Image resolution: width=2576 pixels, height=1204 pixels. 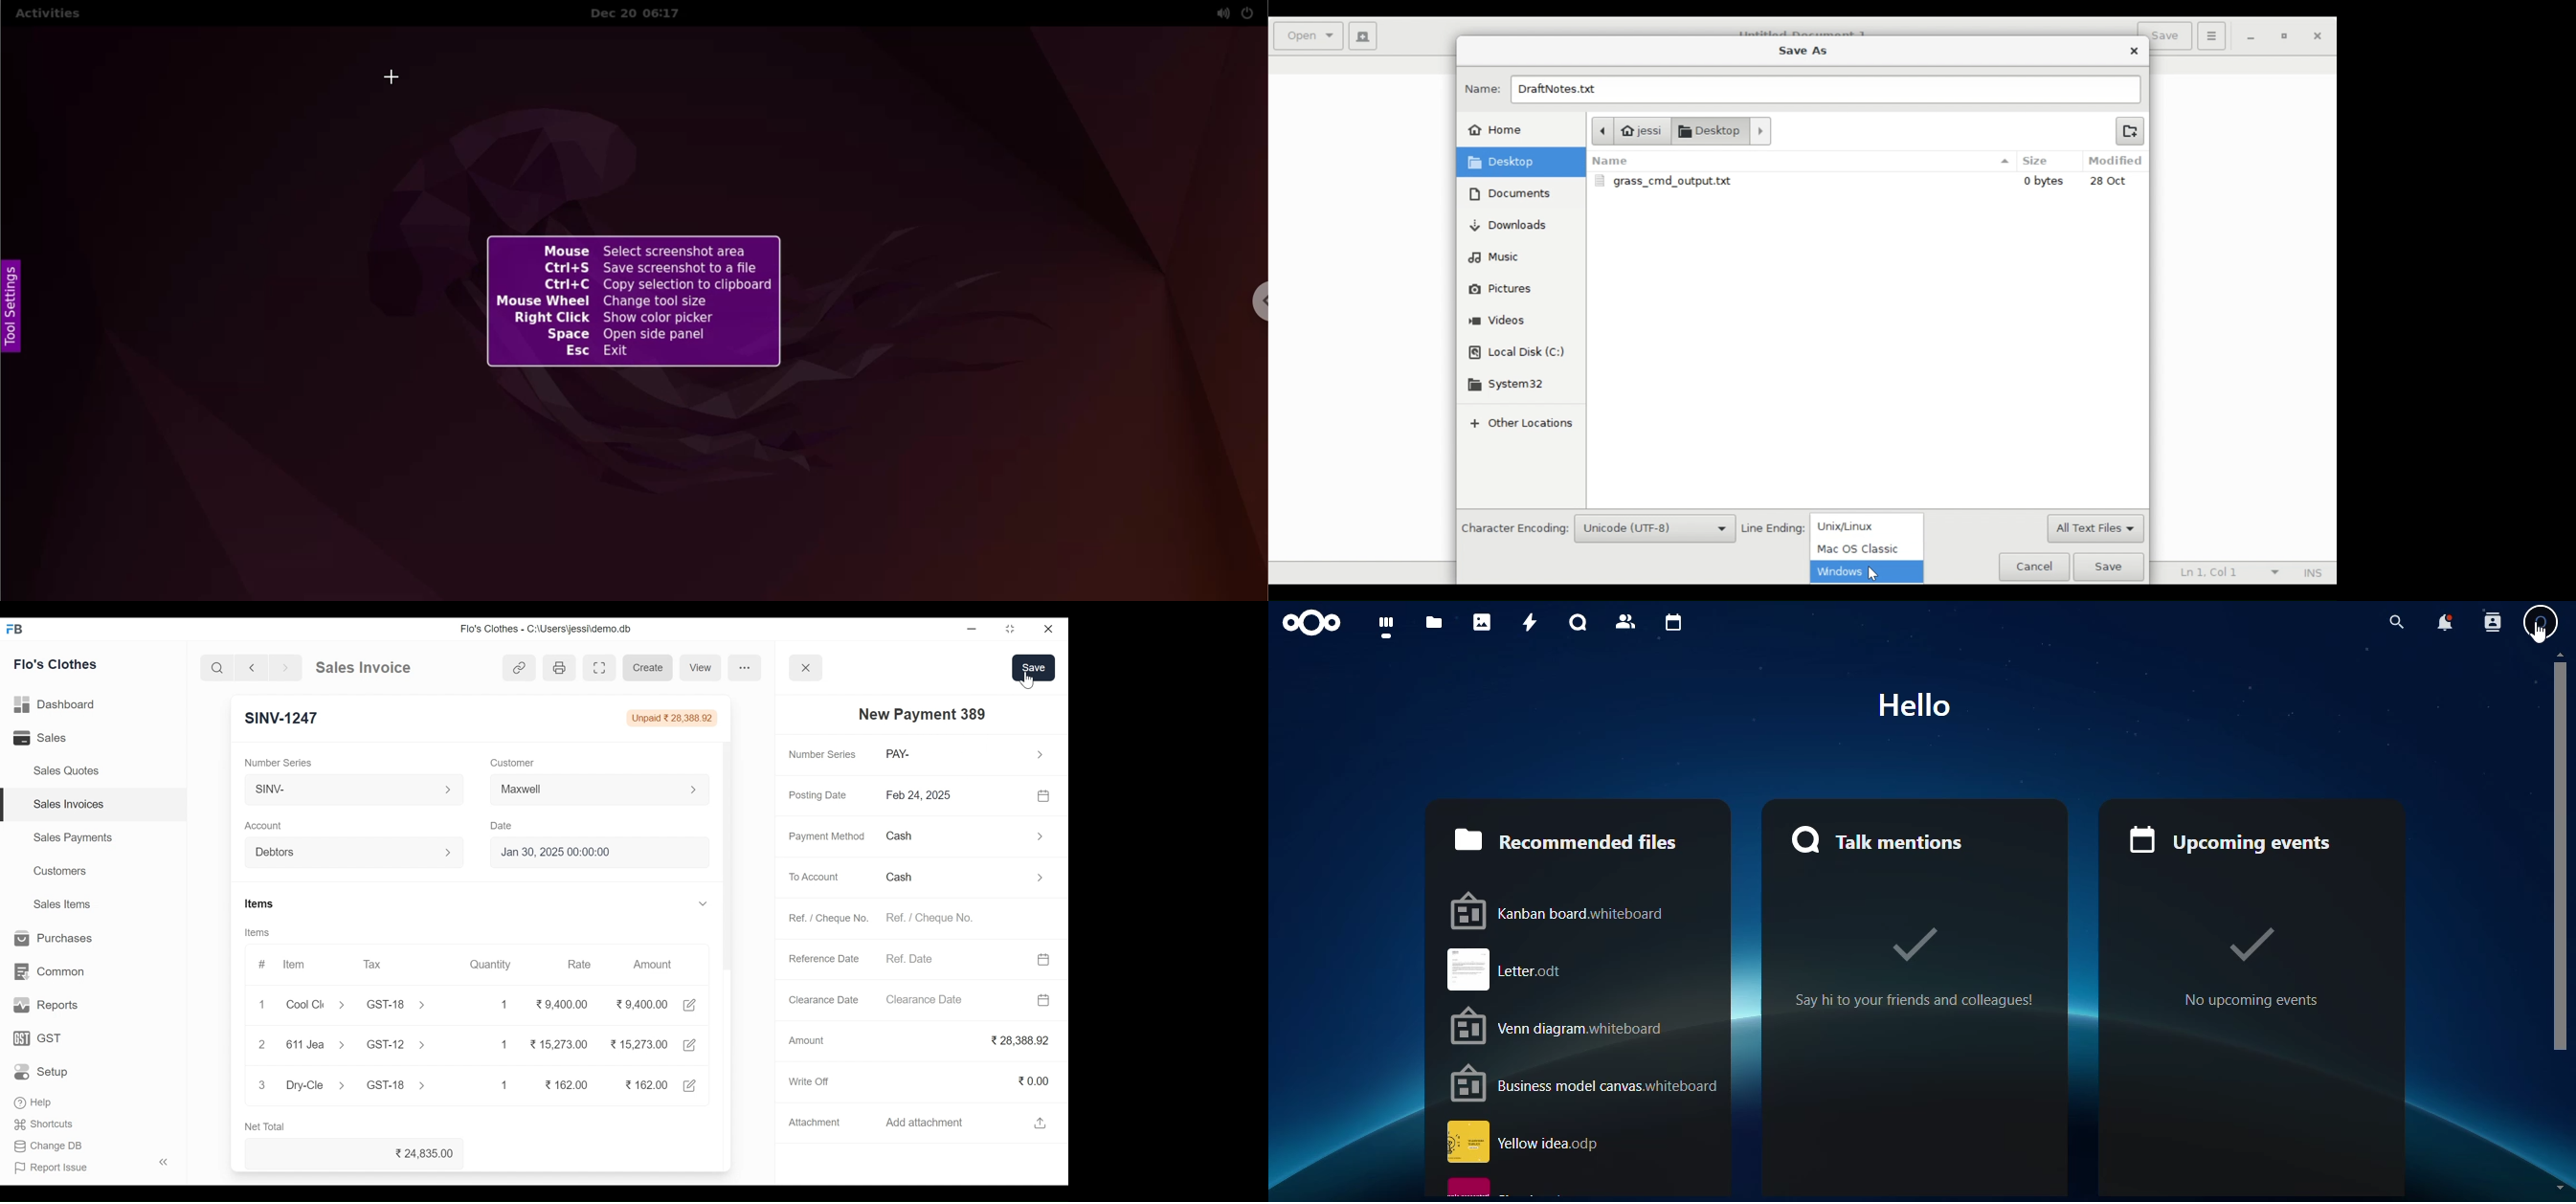 I want to click on 611Jea > GST-12 >, so click(x=362, y=1045).